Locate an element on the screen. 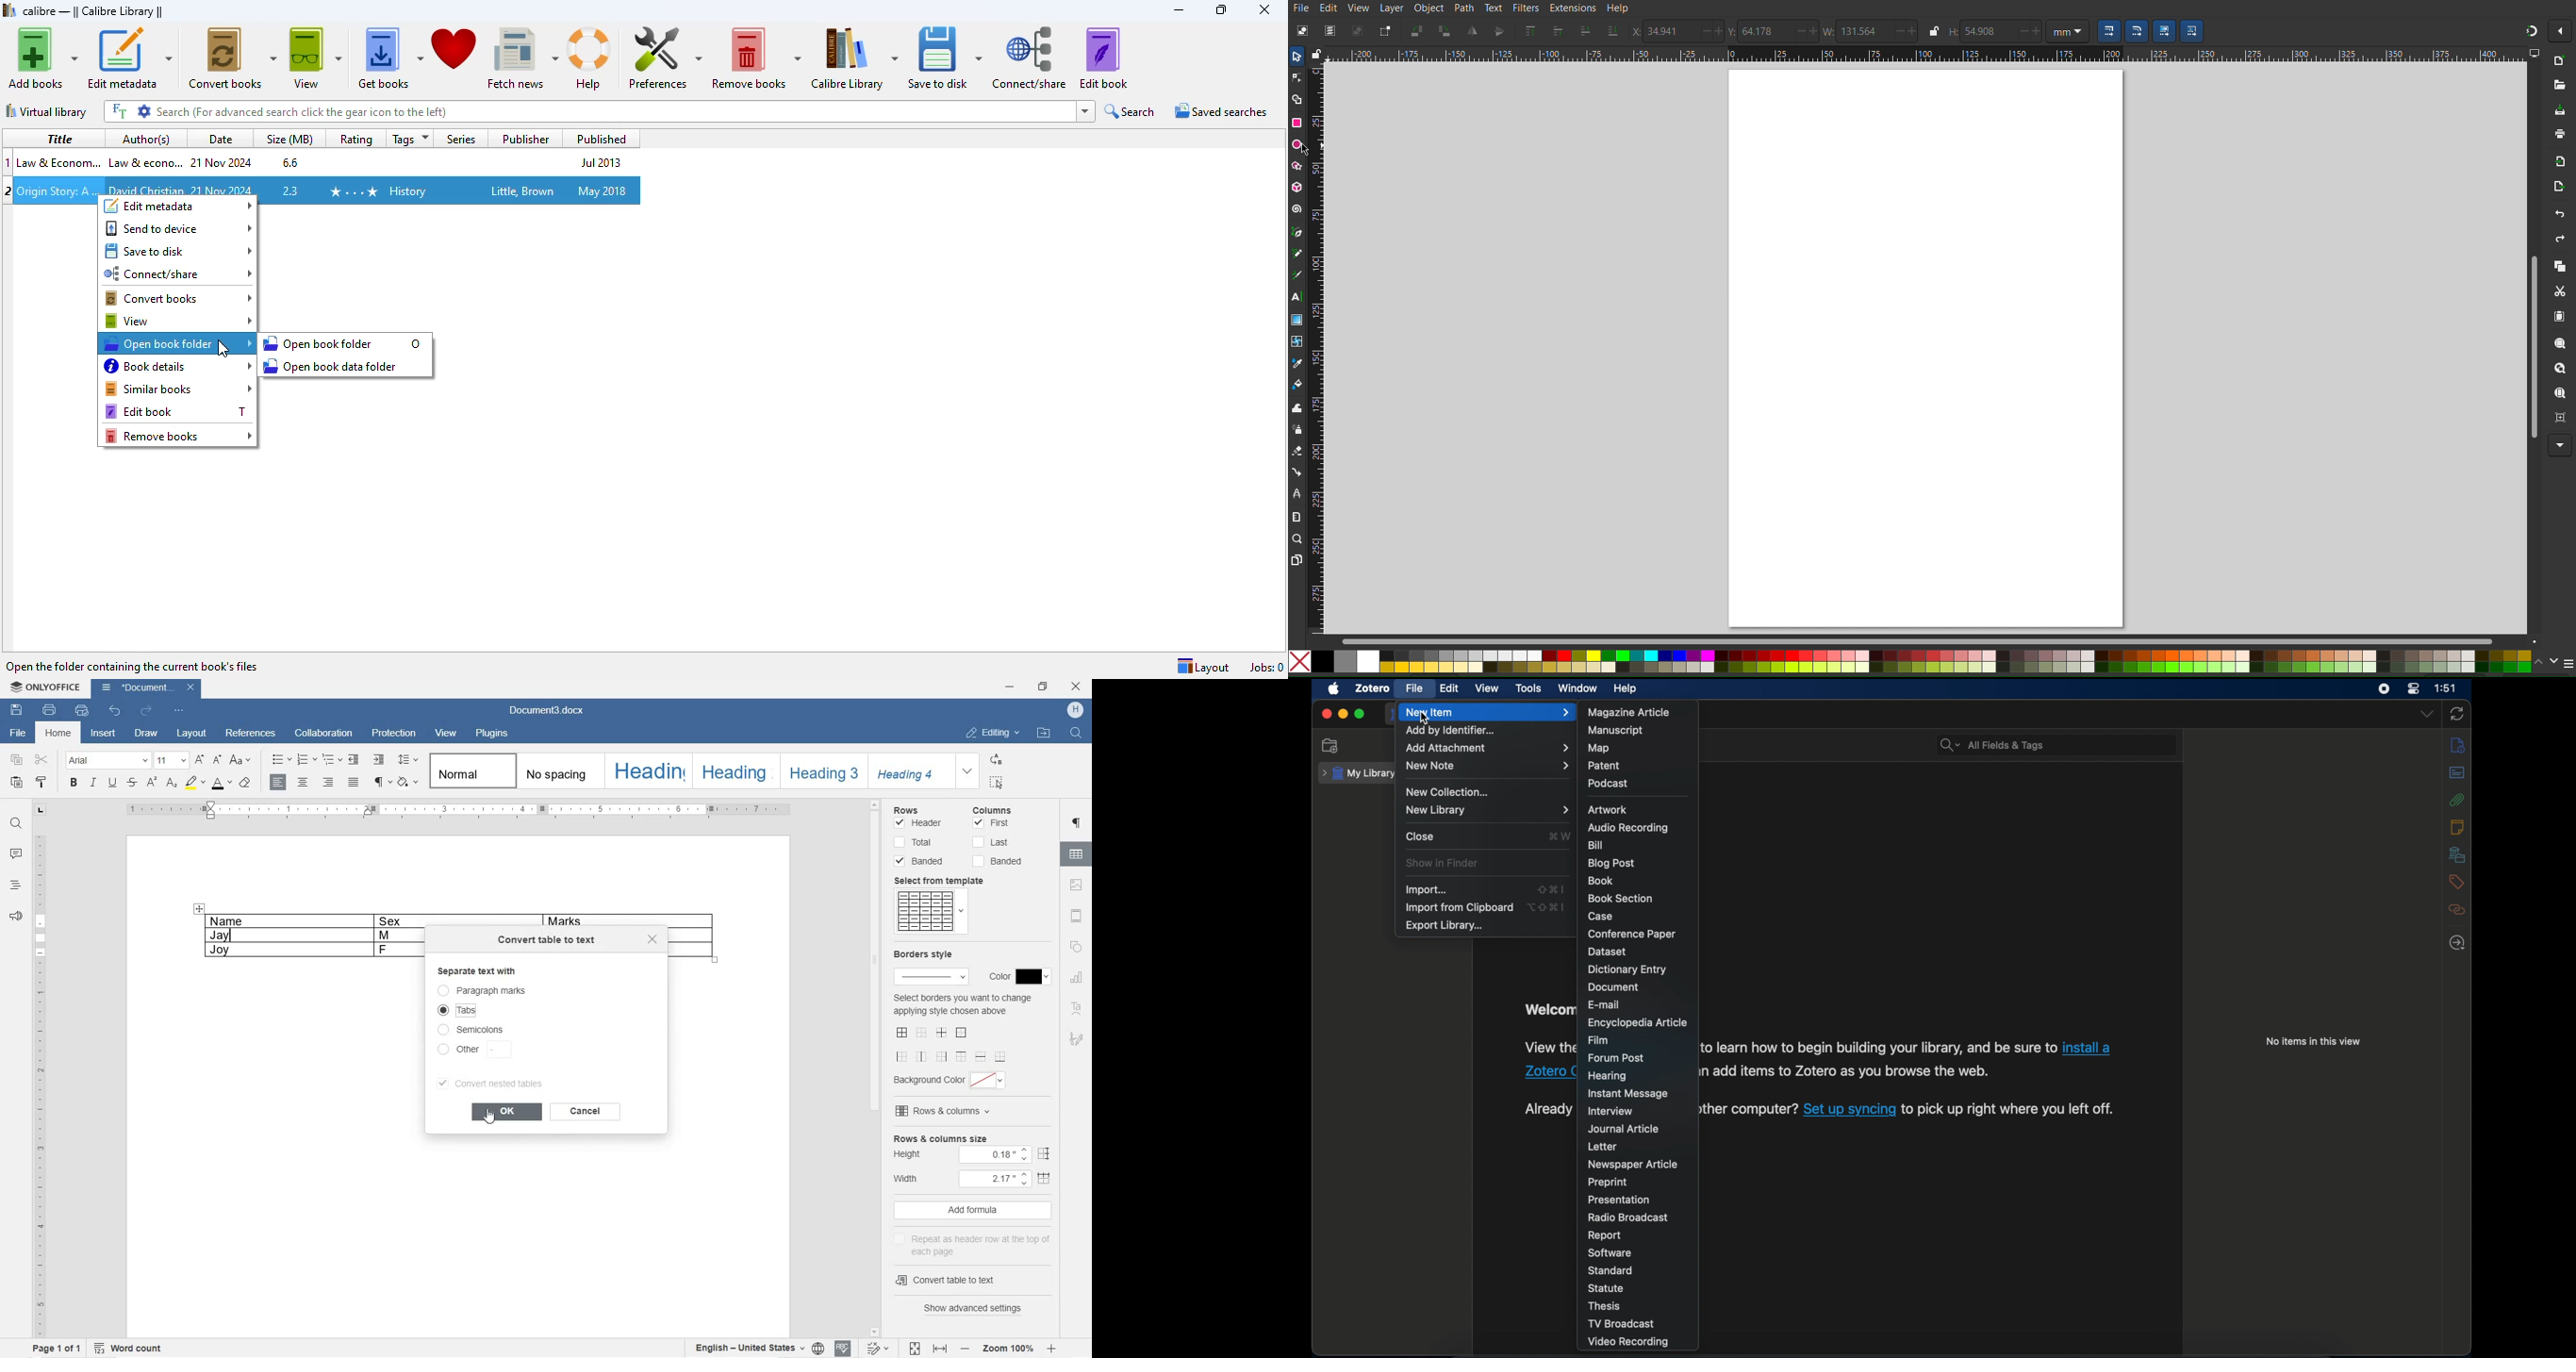 The width and height of the screenshot is (2576, 1372). my library is located at coordinates (1358, 774).